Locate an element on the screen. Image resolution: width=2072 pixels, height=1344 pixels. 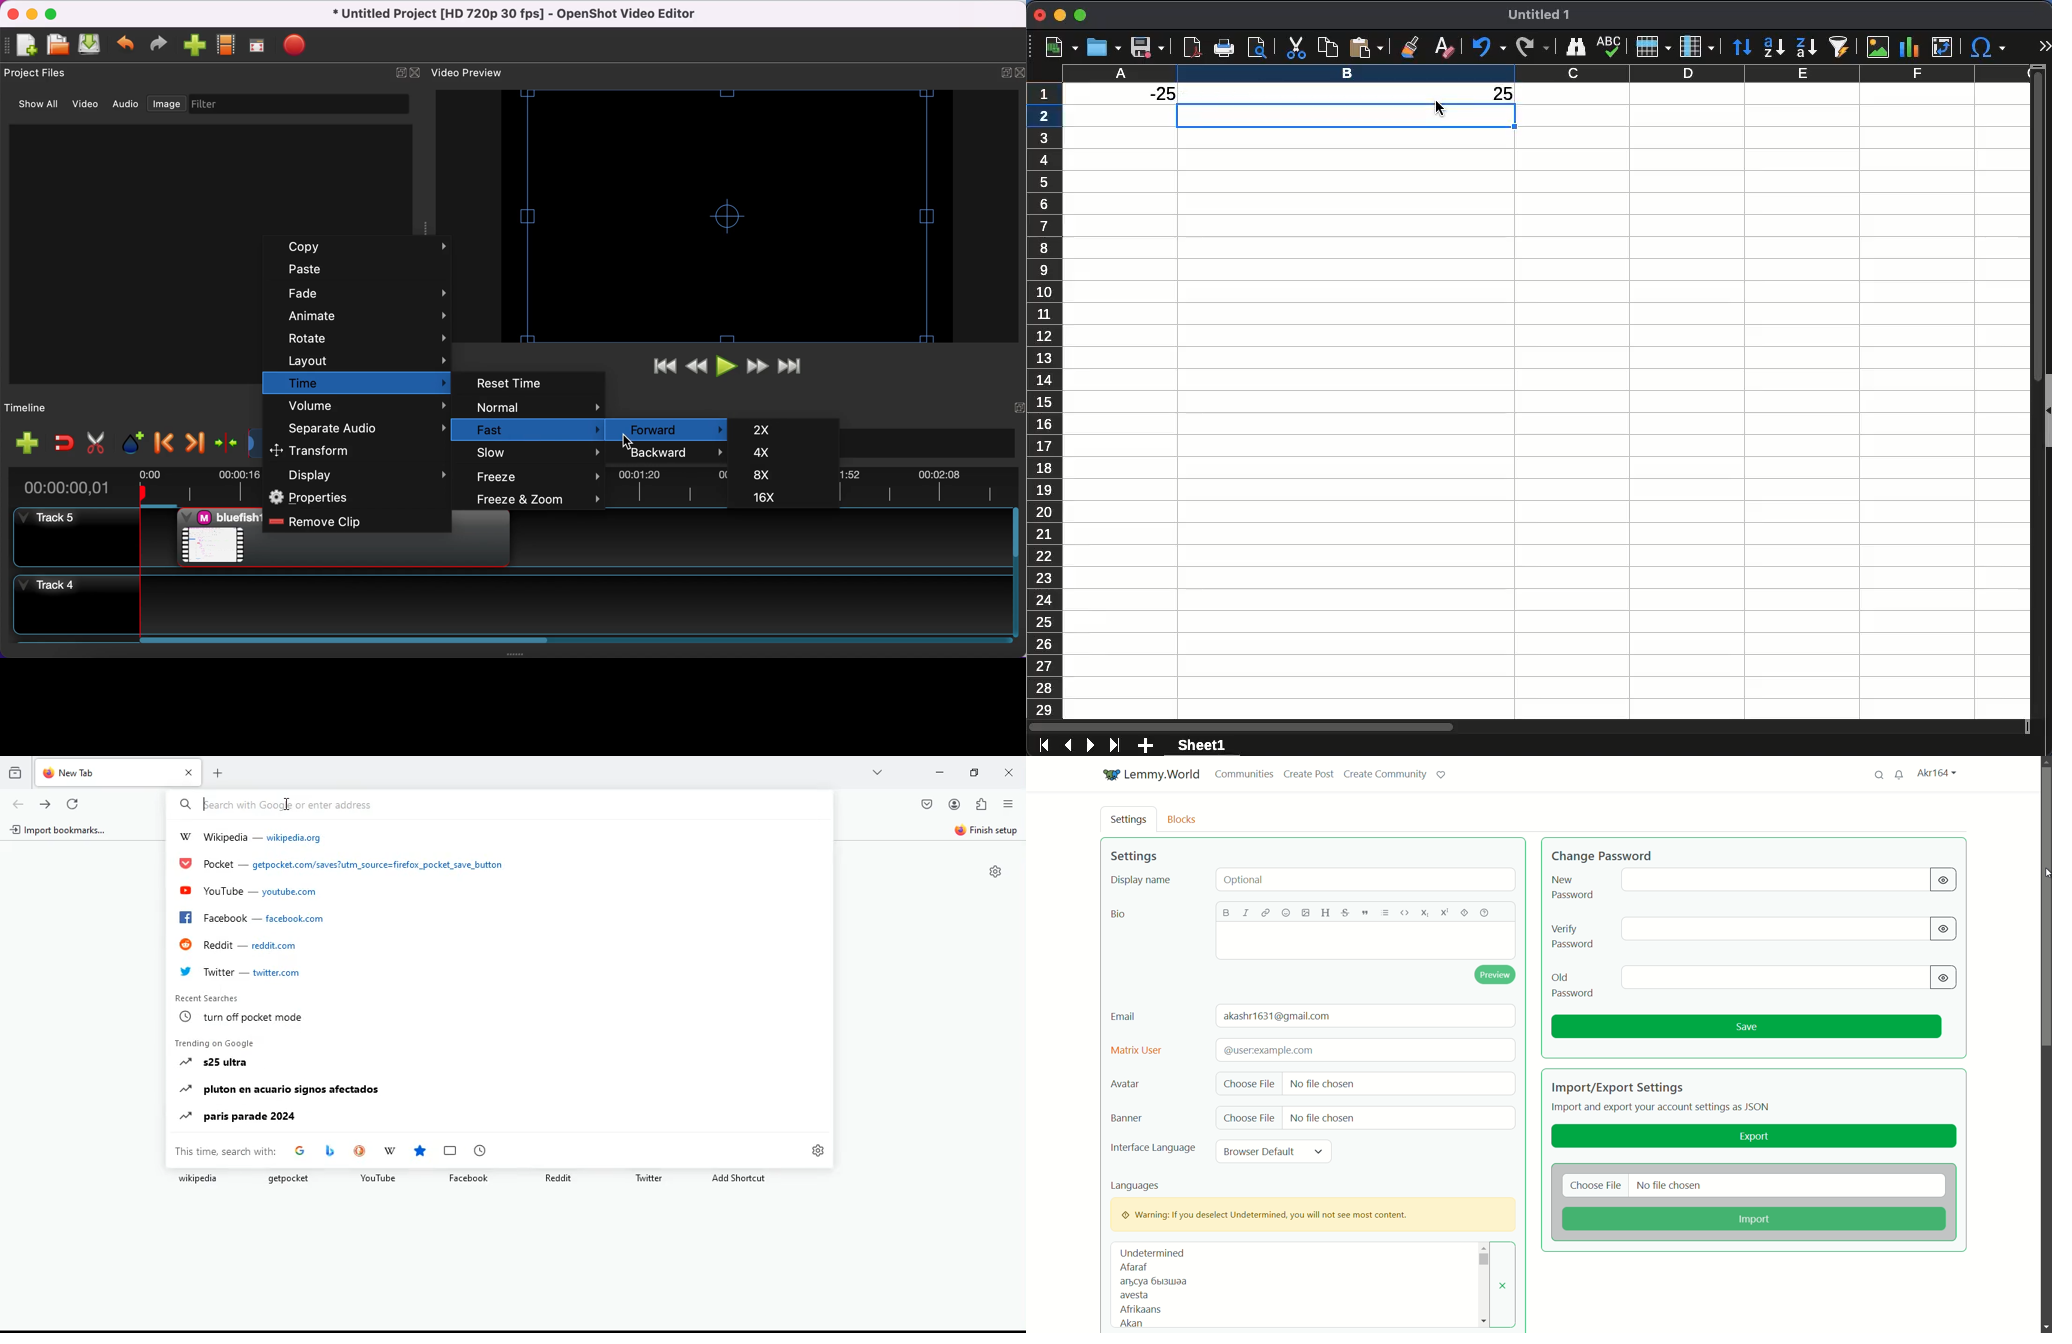
row is located at coordinates (1652, 46).